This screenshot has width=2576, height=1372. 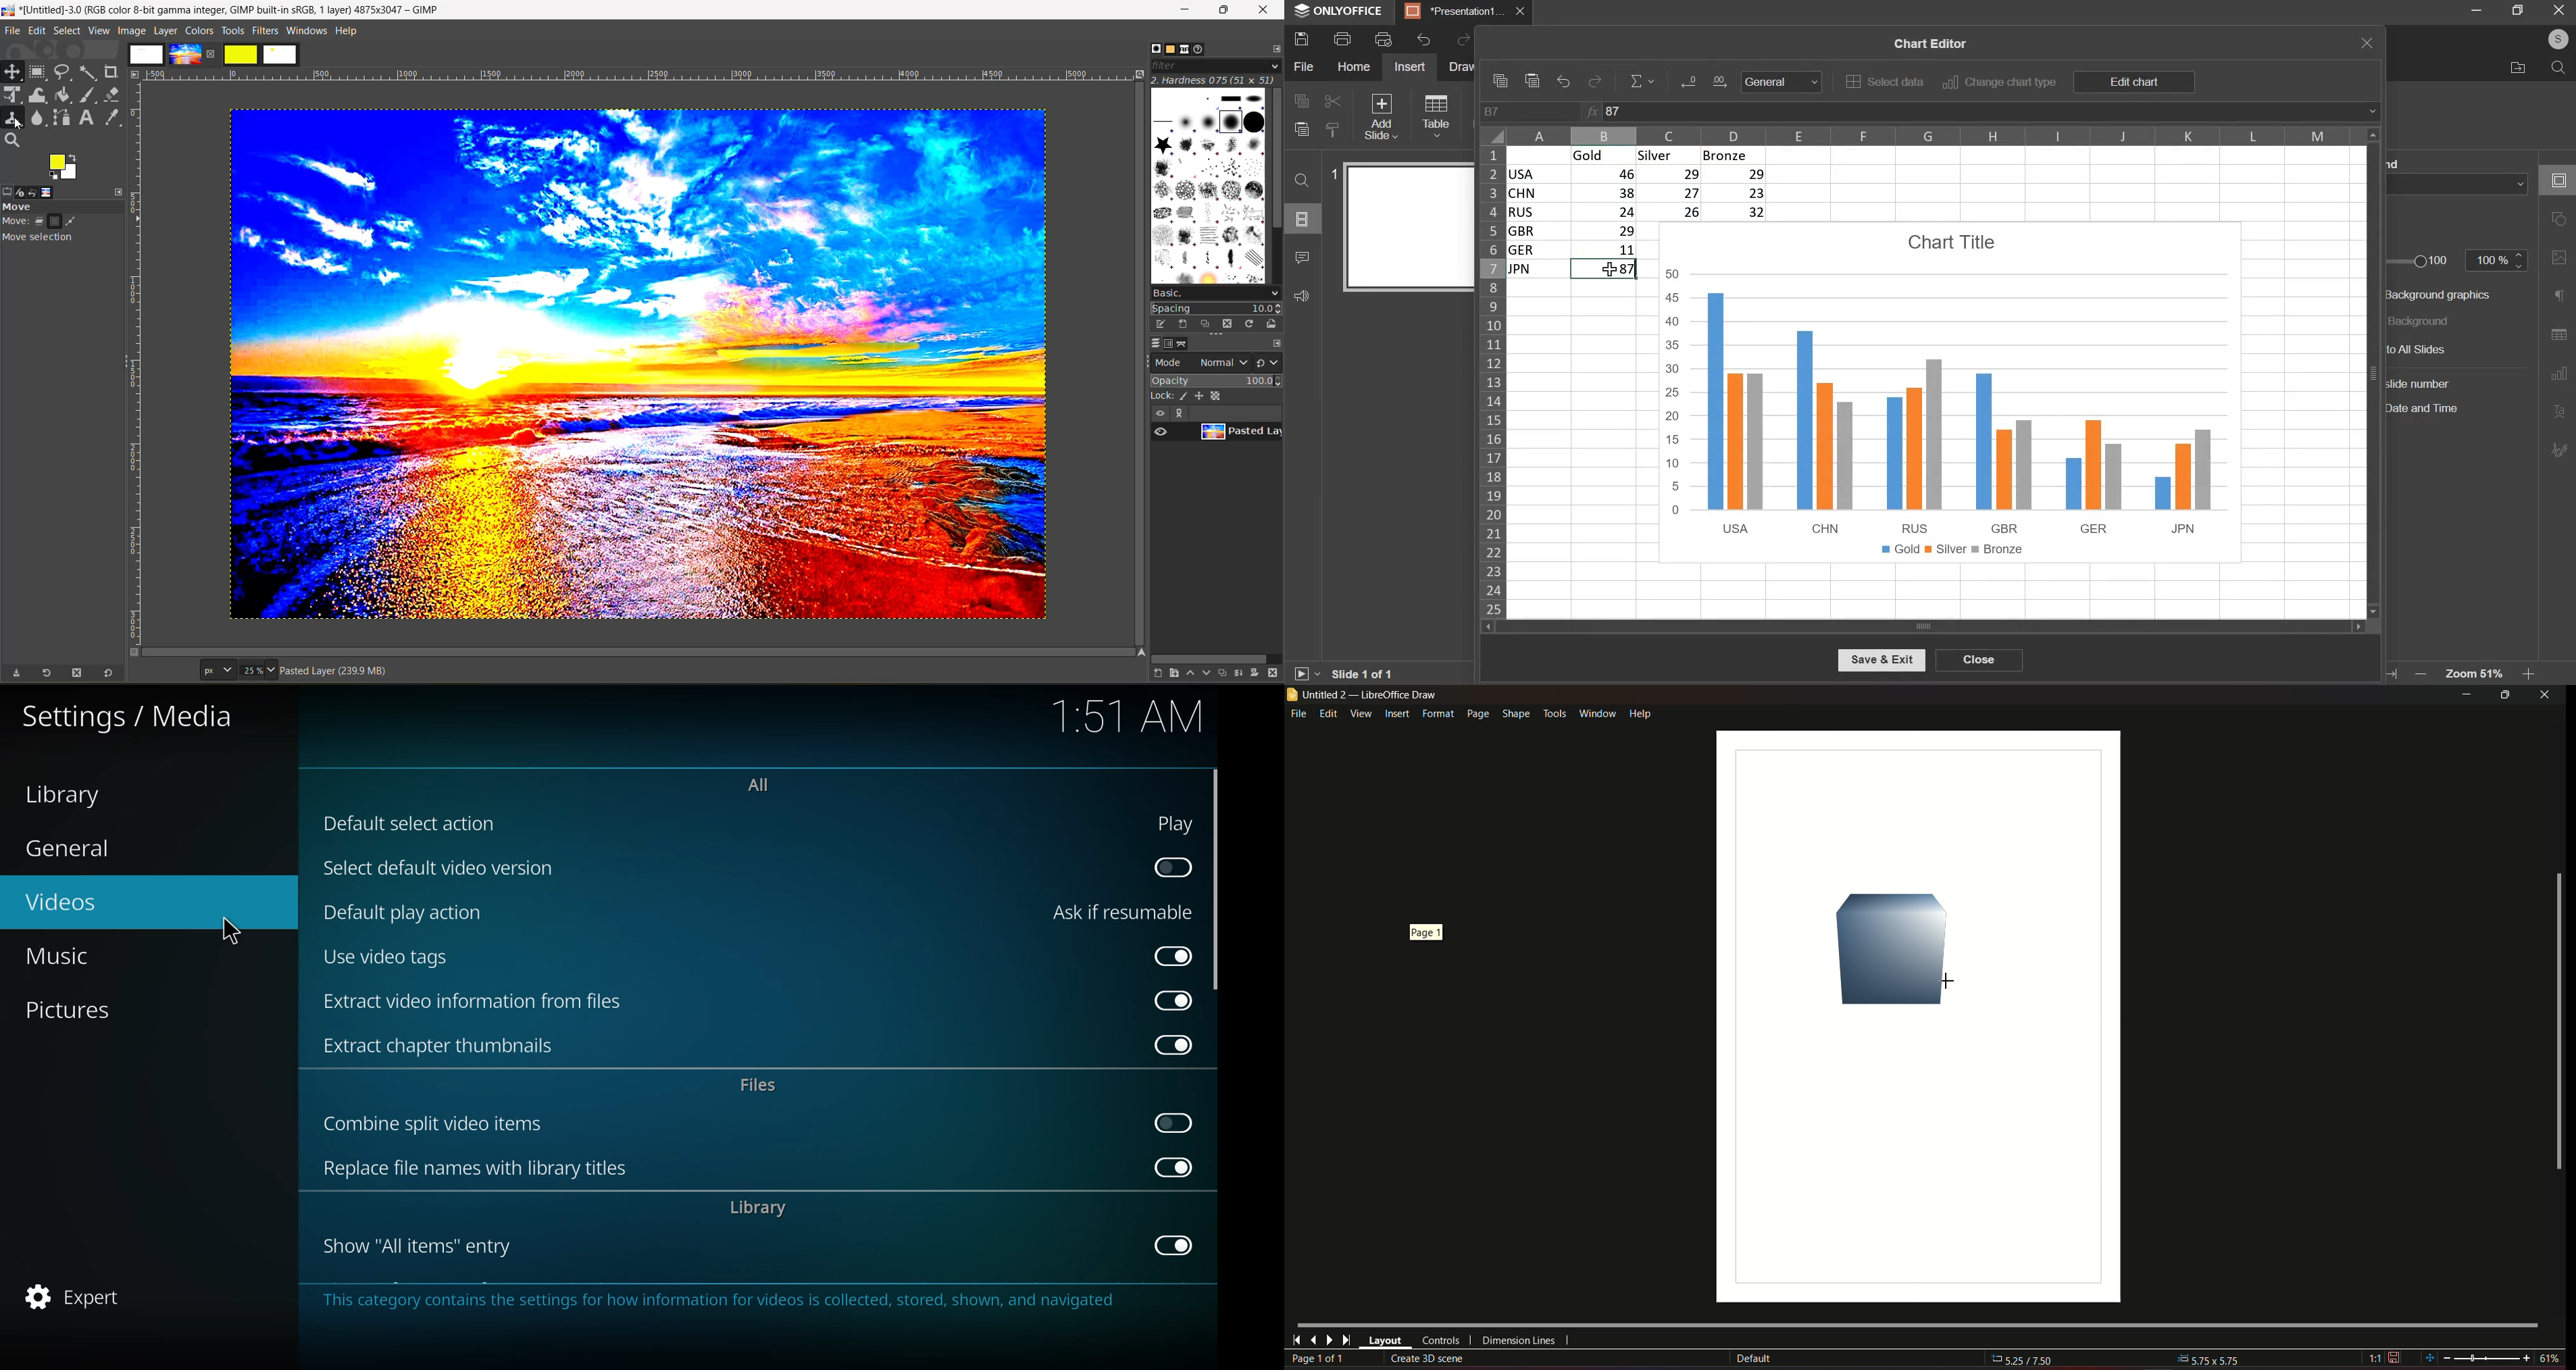 What do you see at coordinates (2418, 672) in the screenshot?
I see `zoom out` at bounding box center [2418, 672].